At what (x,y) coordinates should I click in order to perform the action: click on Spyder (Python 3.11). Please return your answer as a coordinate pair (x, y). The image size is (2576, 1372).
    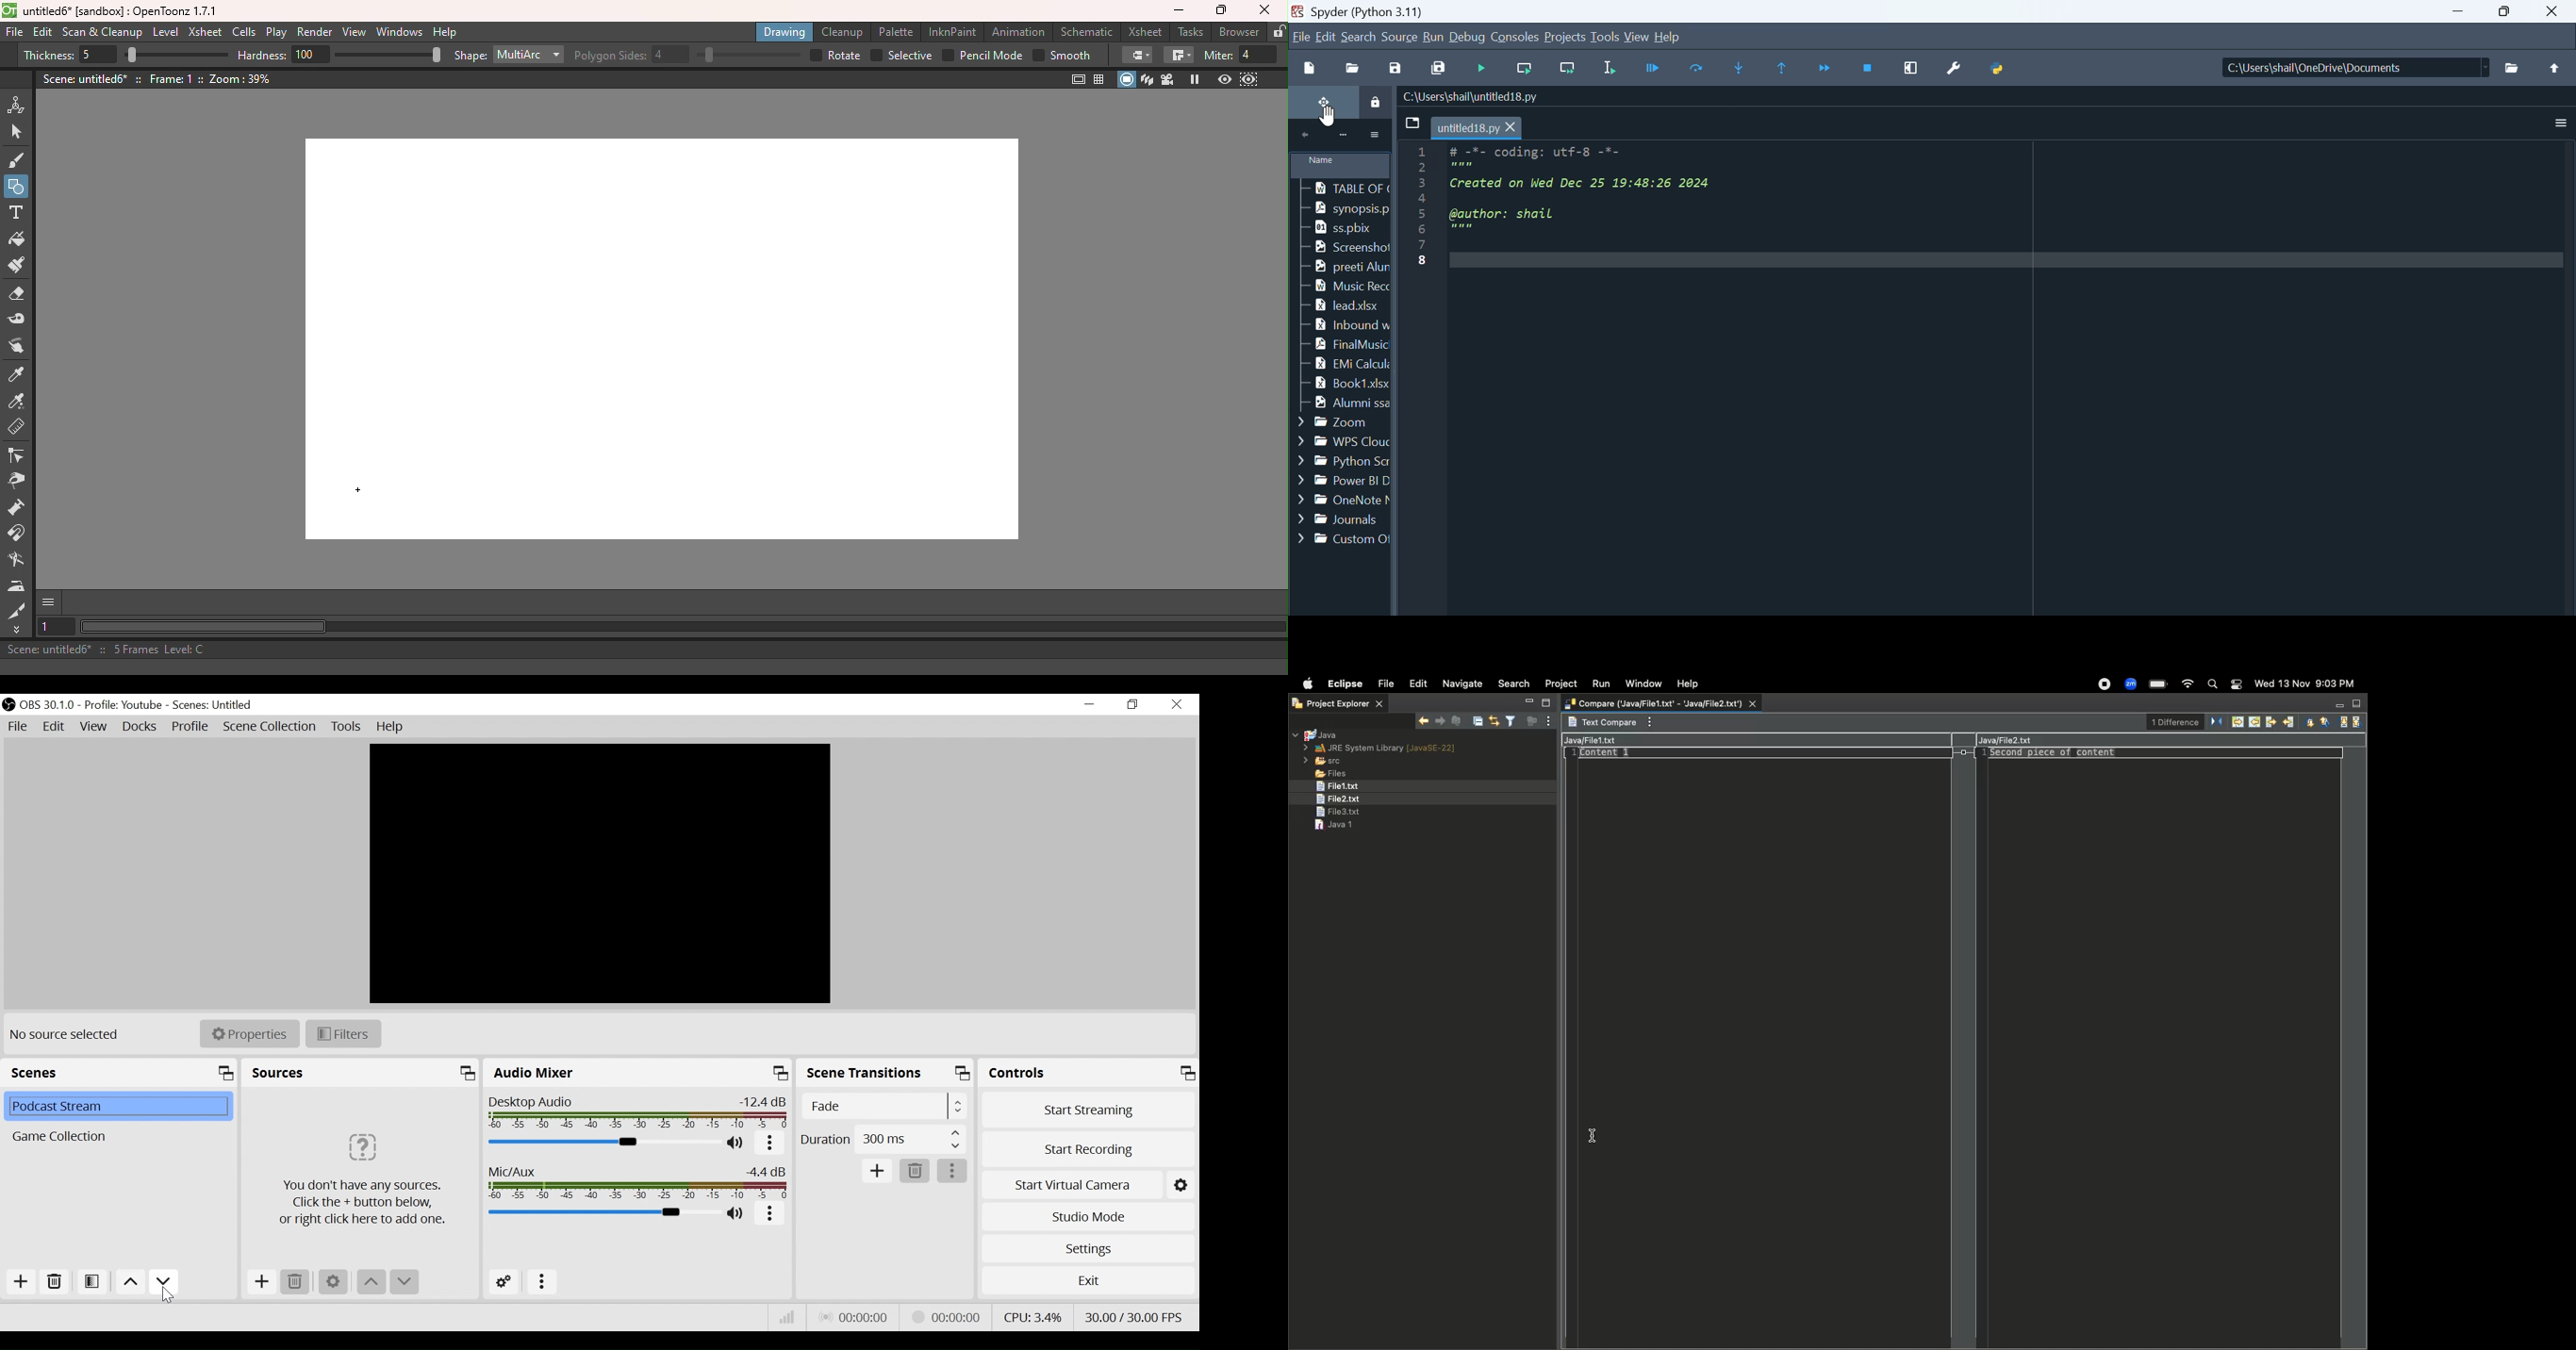
    Looking at the image, I should click on (1406, 11).